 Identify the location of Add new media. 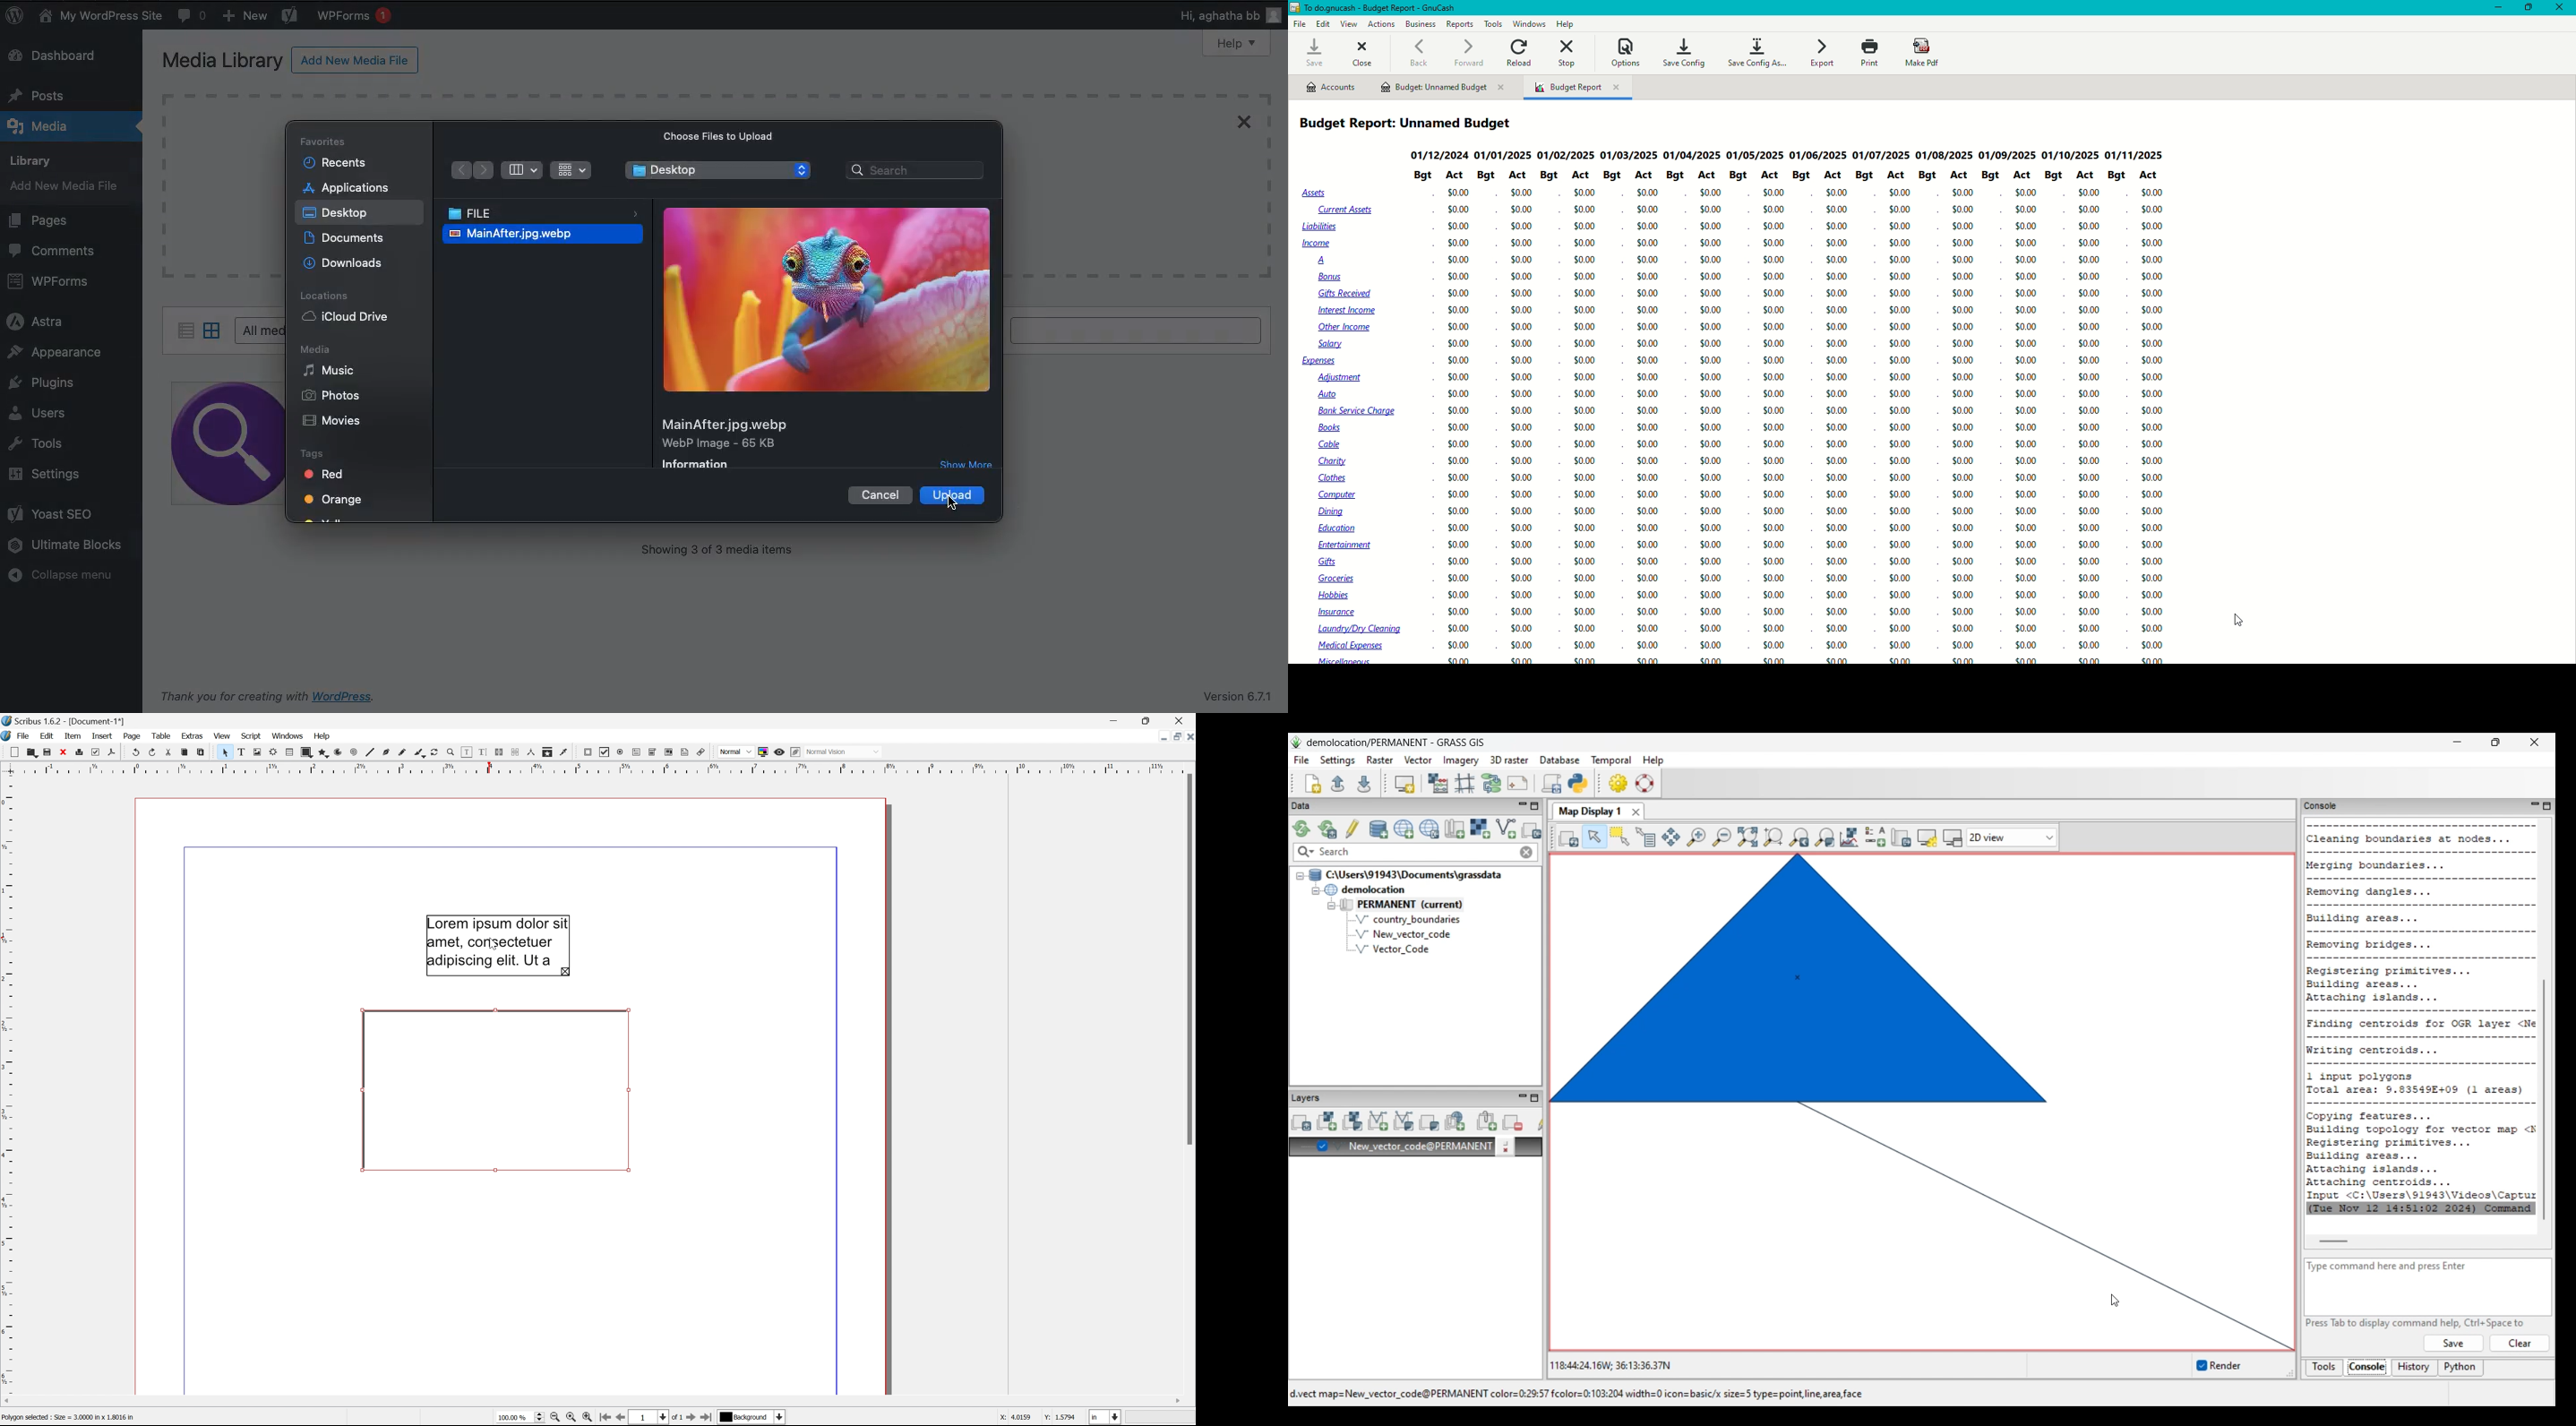
(68, 189).